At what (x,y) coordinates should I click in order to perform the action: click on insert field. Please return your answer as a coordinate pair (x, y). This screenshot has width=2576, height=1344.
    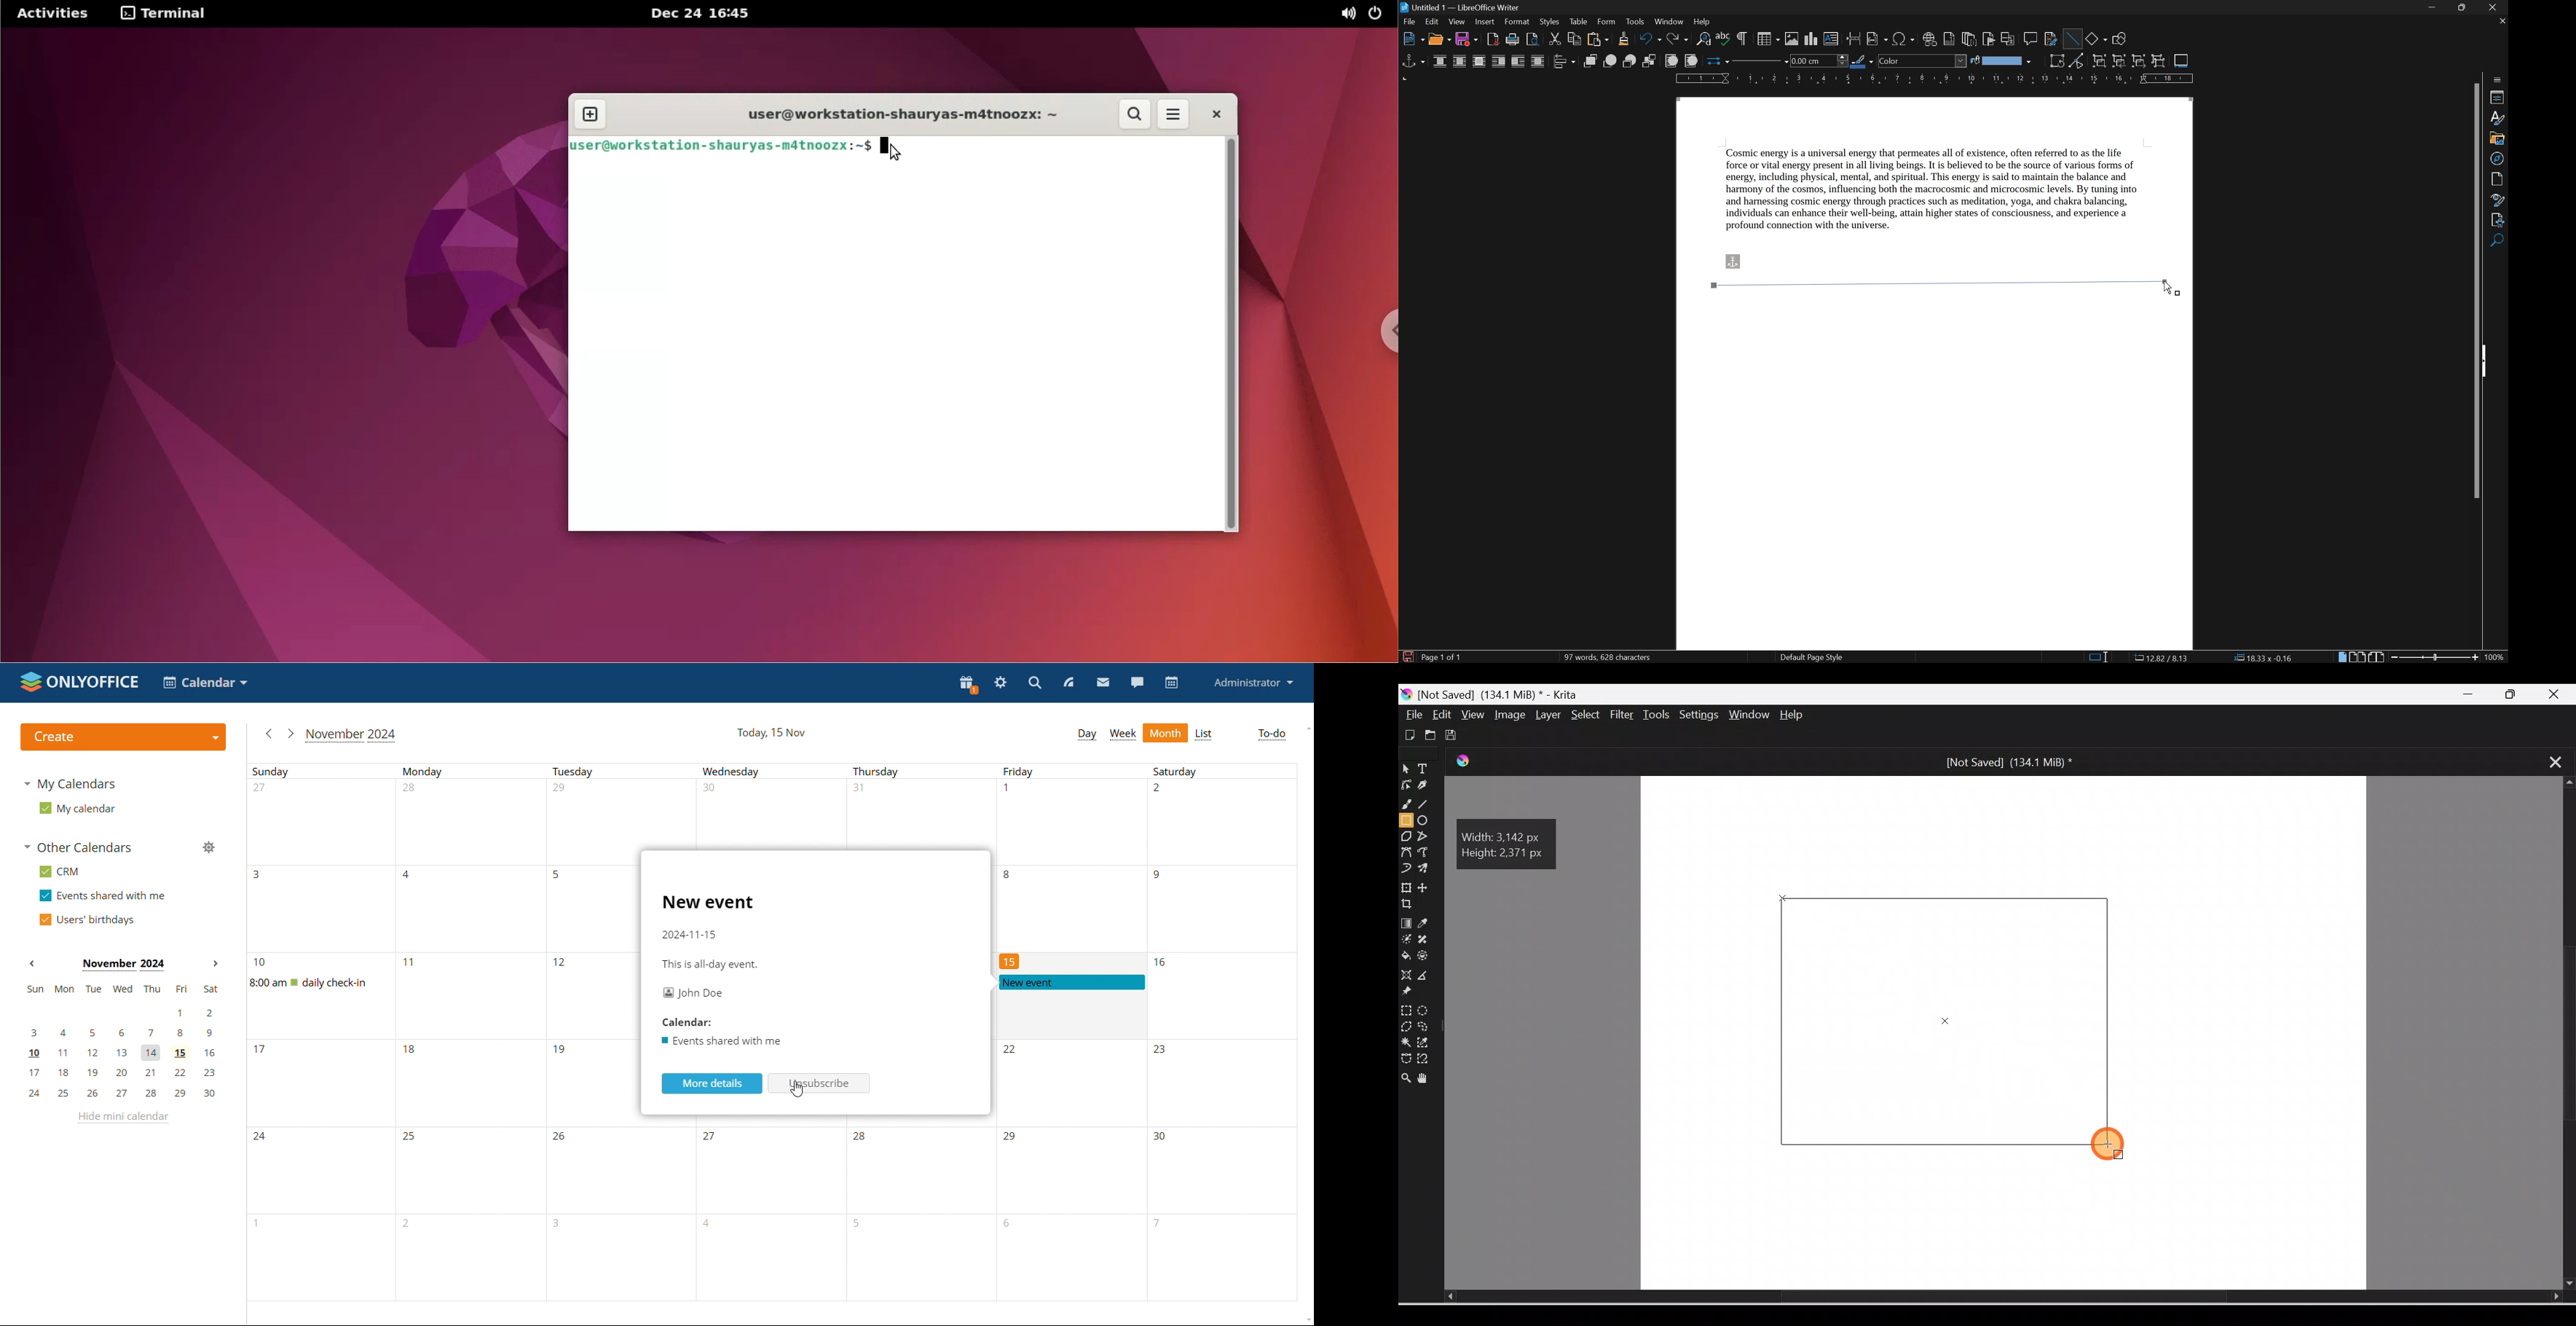
    Looking at the image, I should click on (1877, 39).